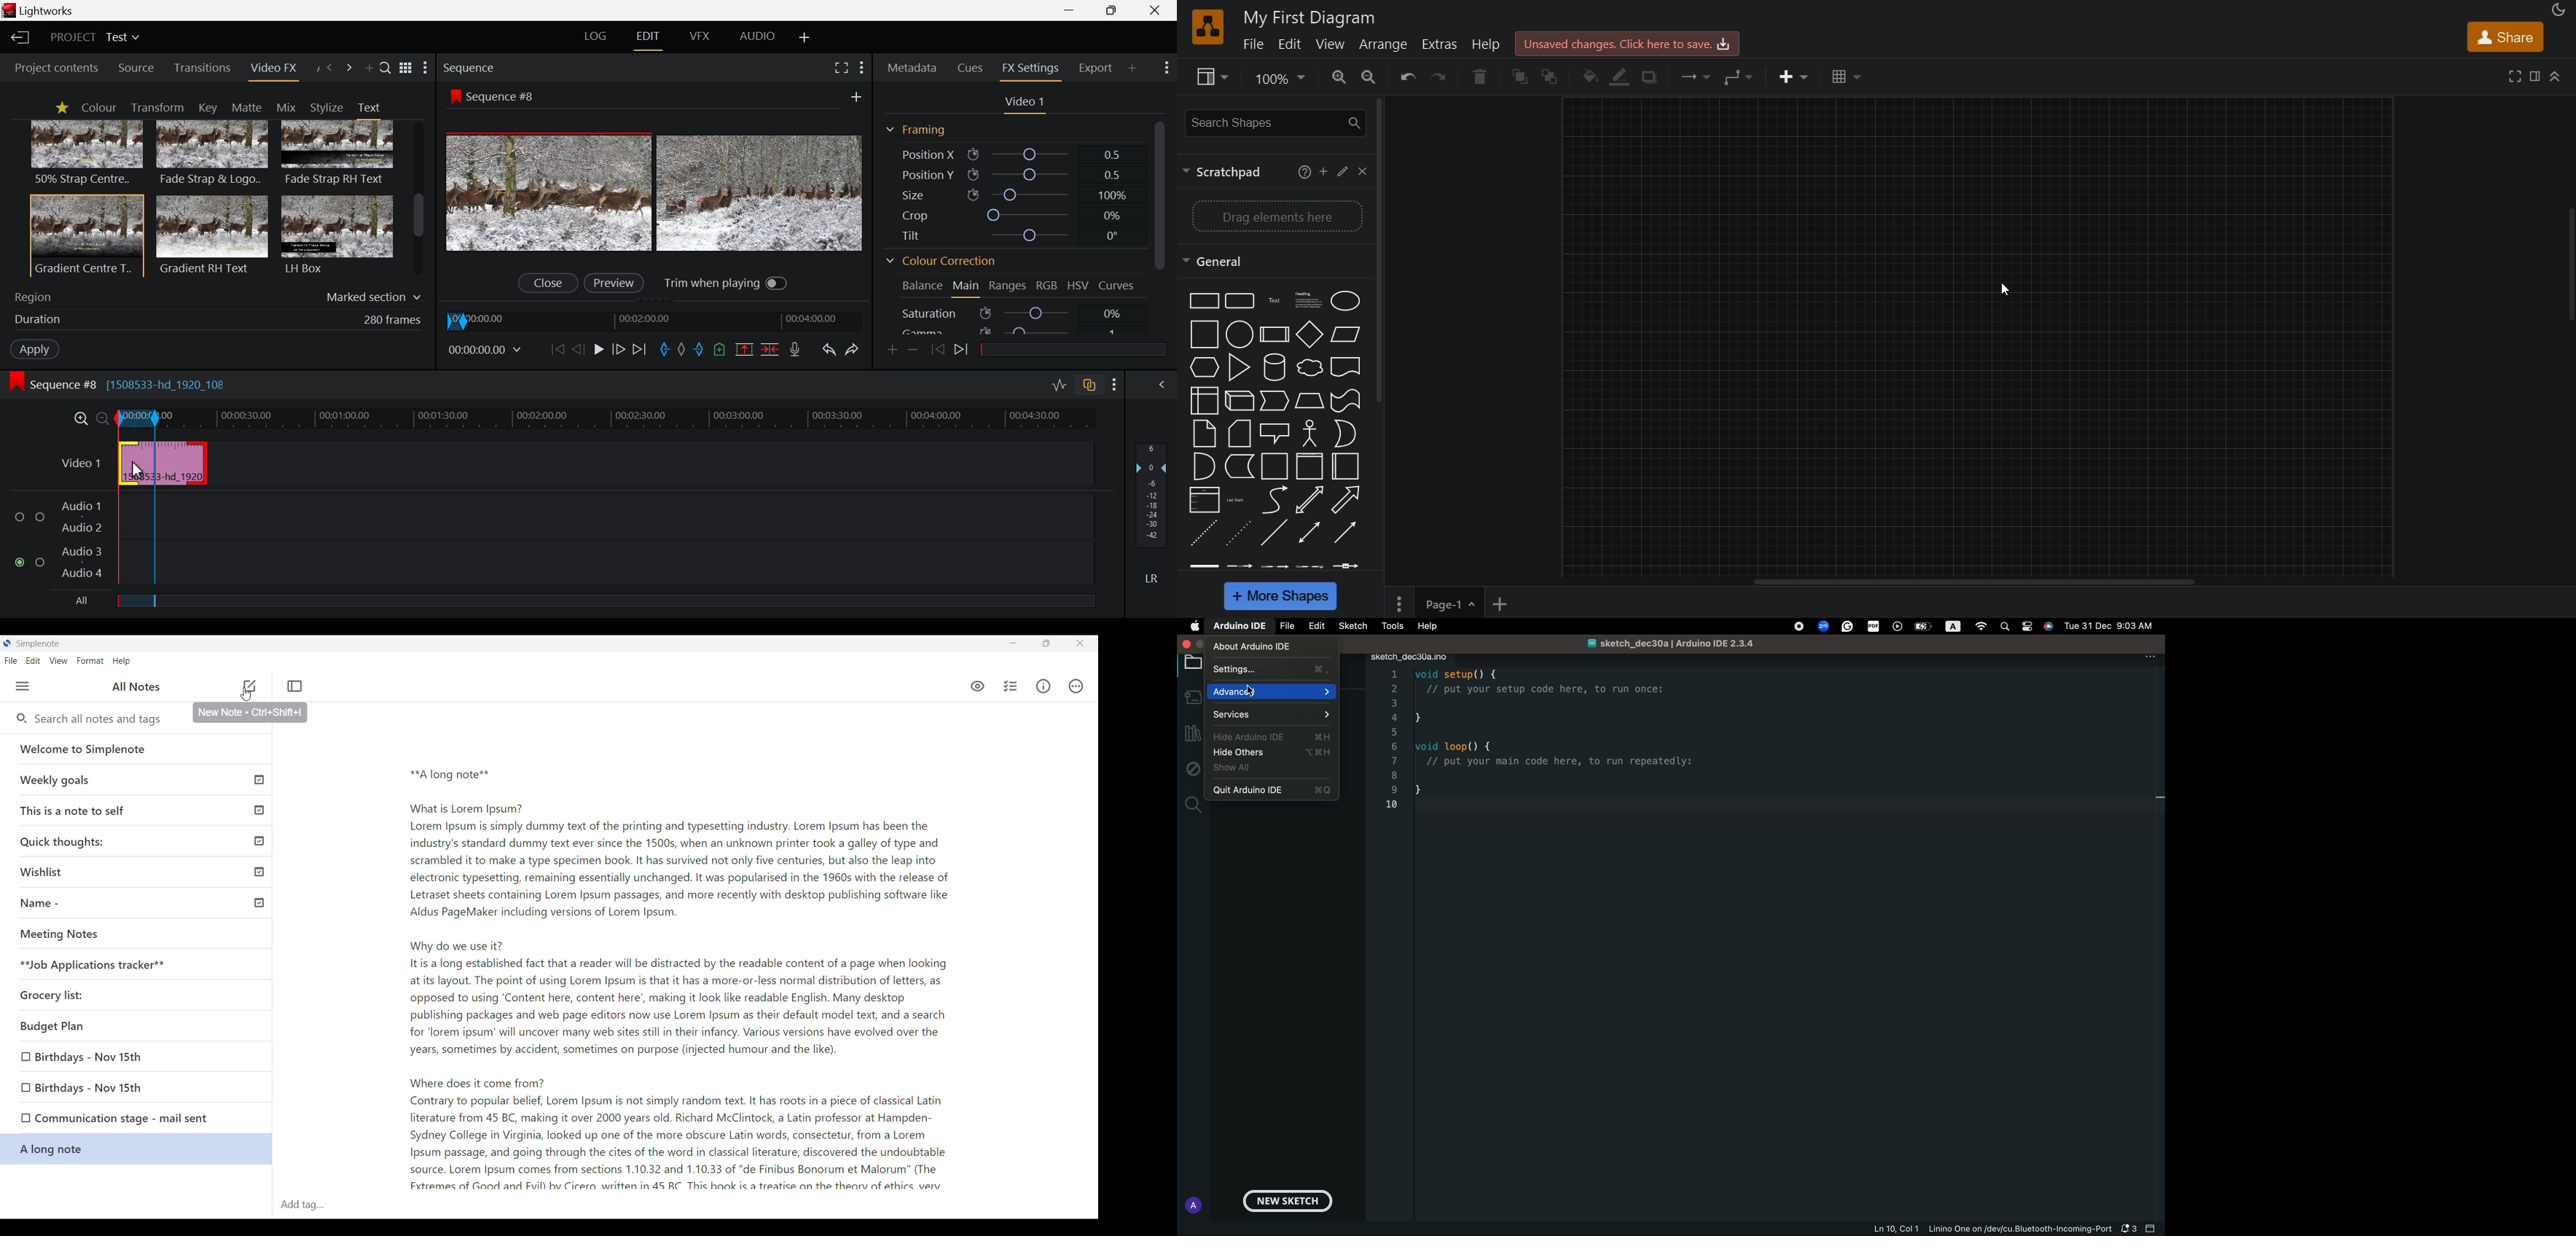  What do you see at coordinates (126, 384) in the screenshot?
I see `Sequence #8 [1508533-hd_1920_108` at bounding box center [126, 384].